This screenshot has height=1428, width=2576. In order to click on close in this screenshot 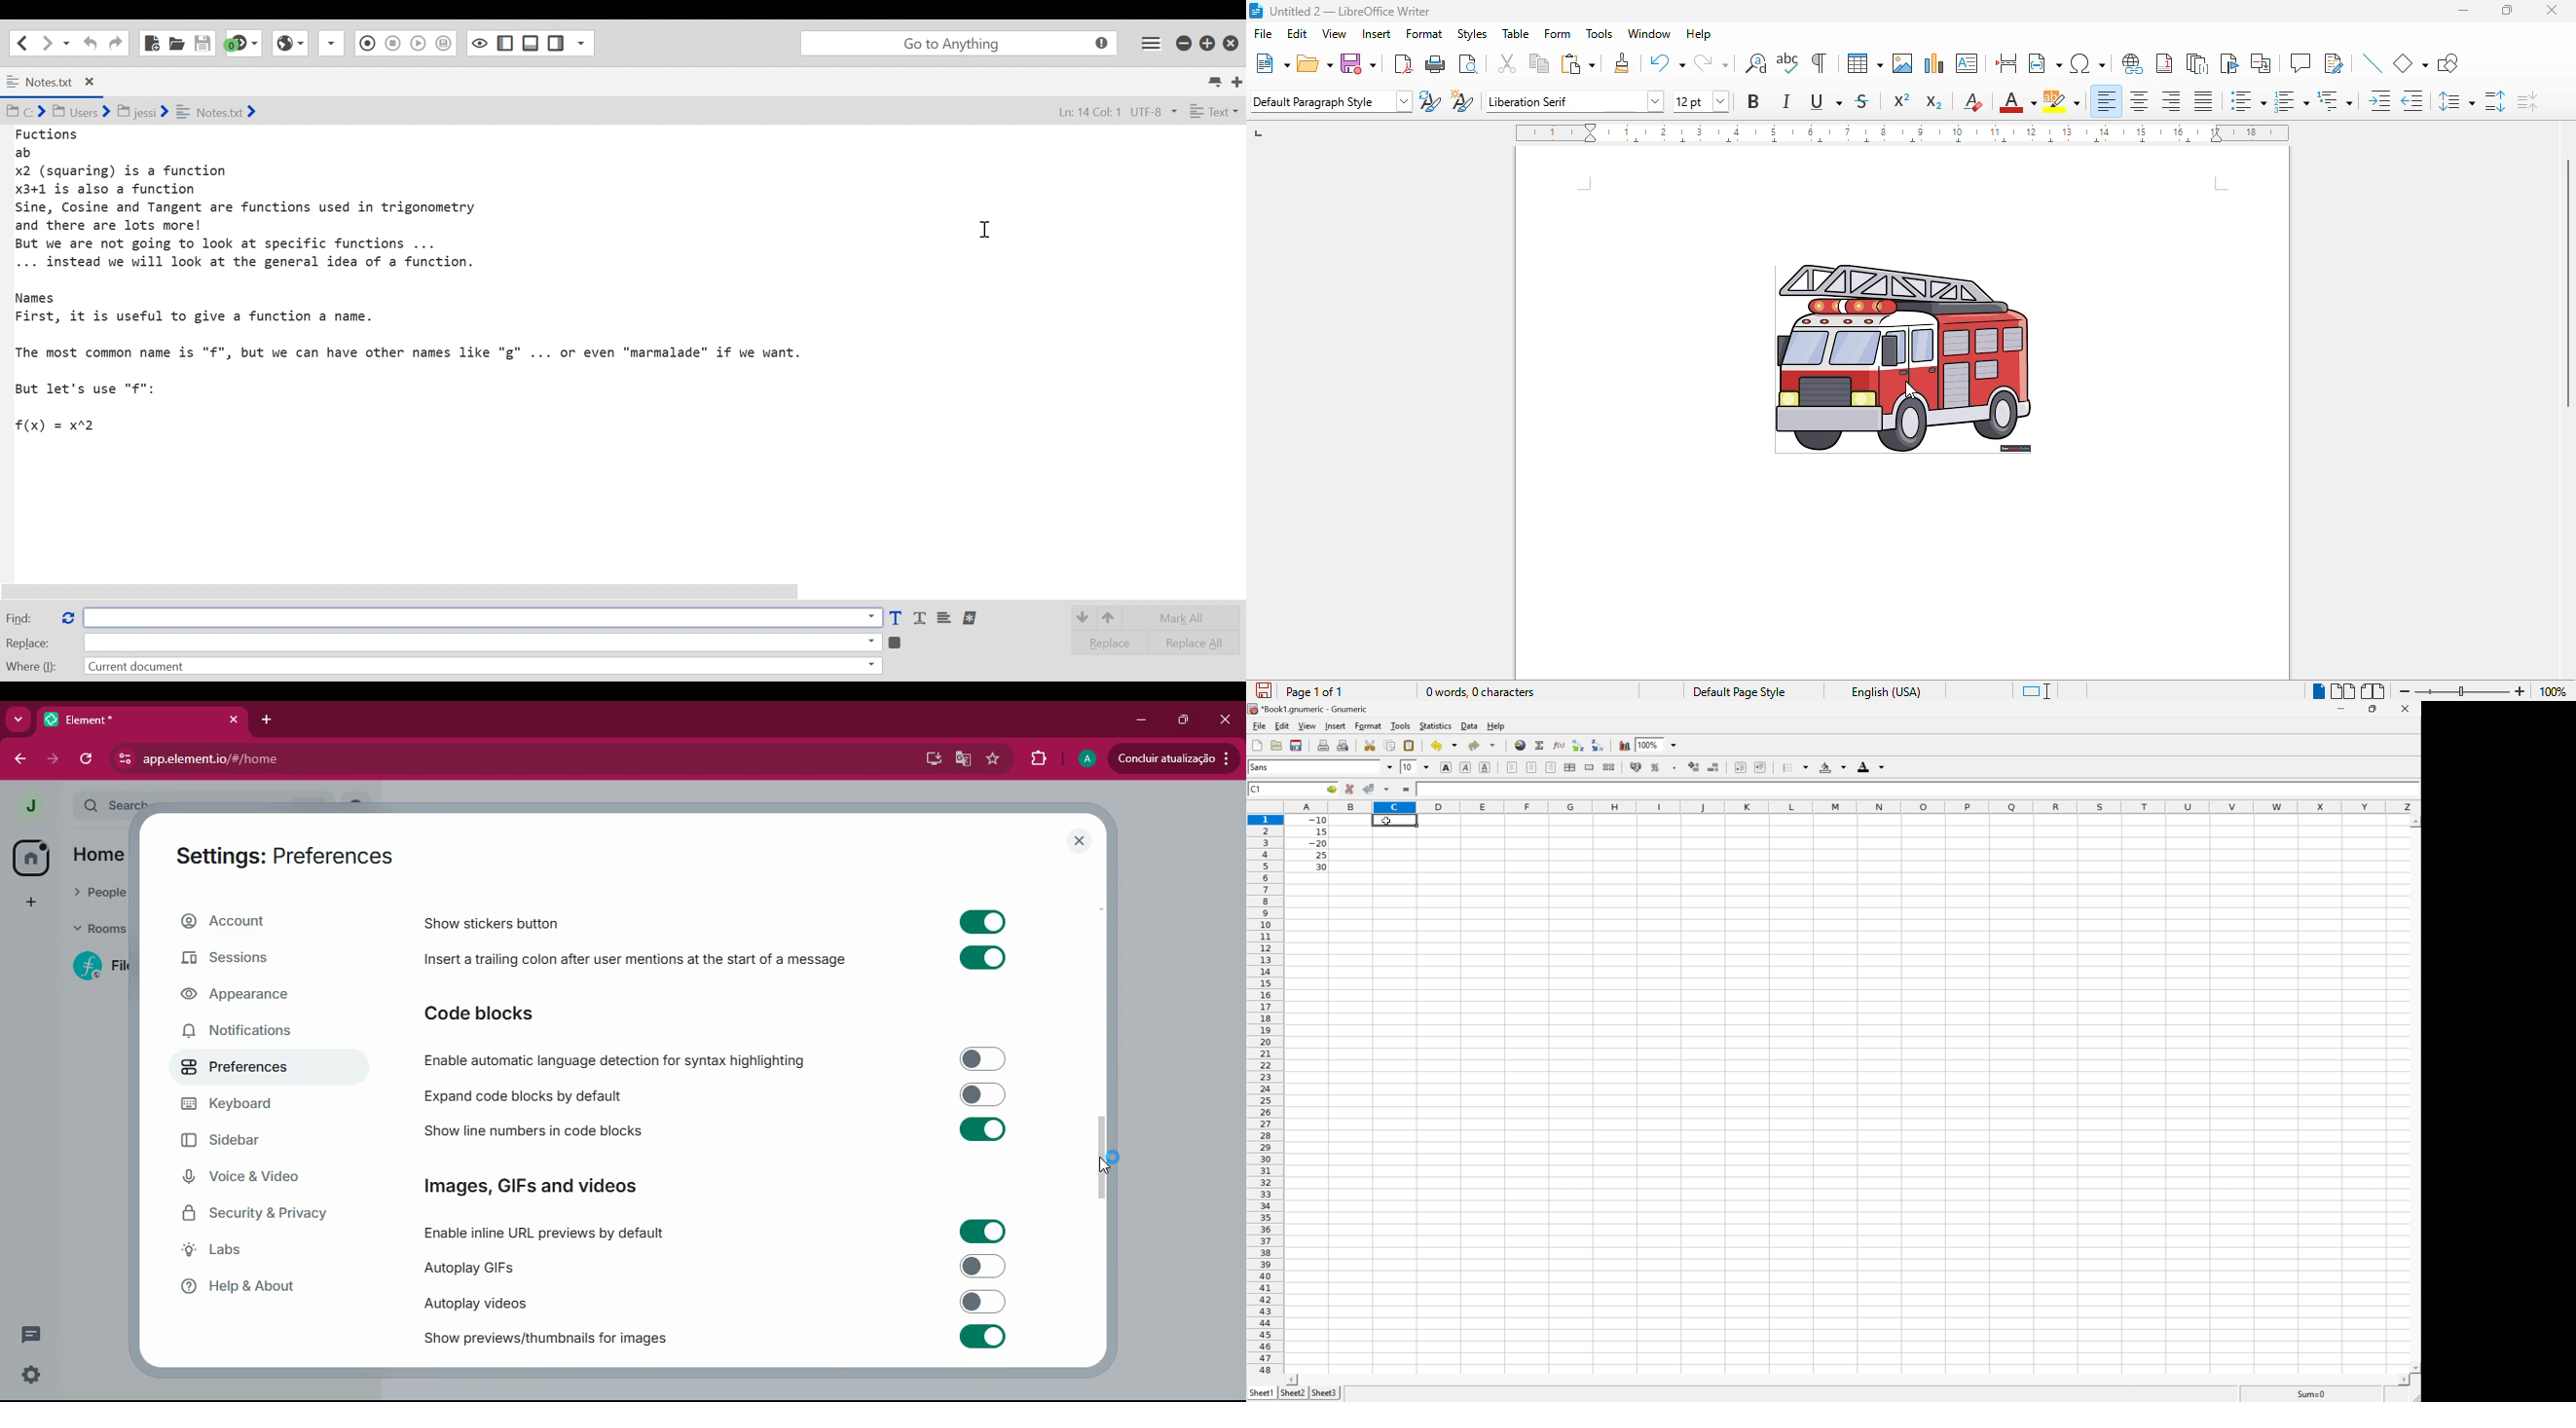, I will do `click(2552, 10)`.